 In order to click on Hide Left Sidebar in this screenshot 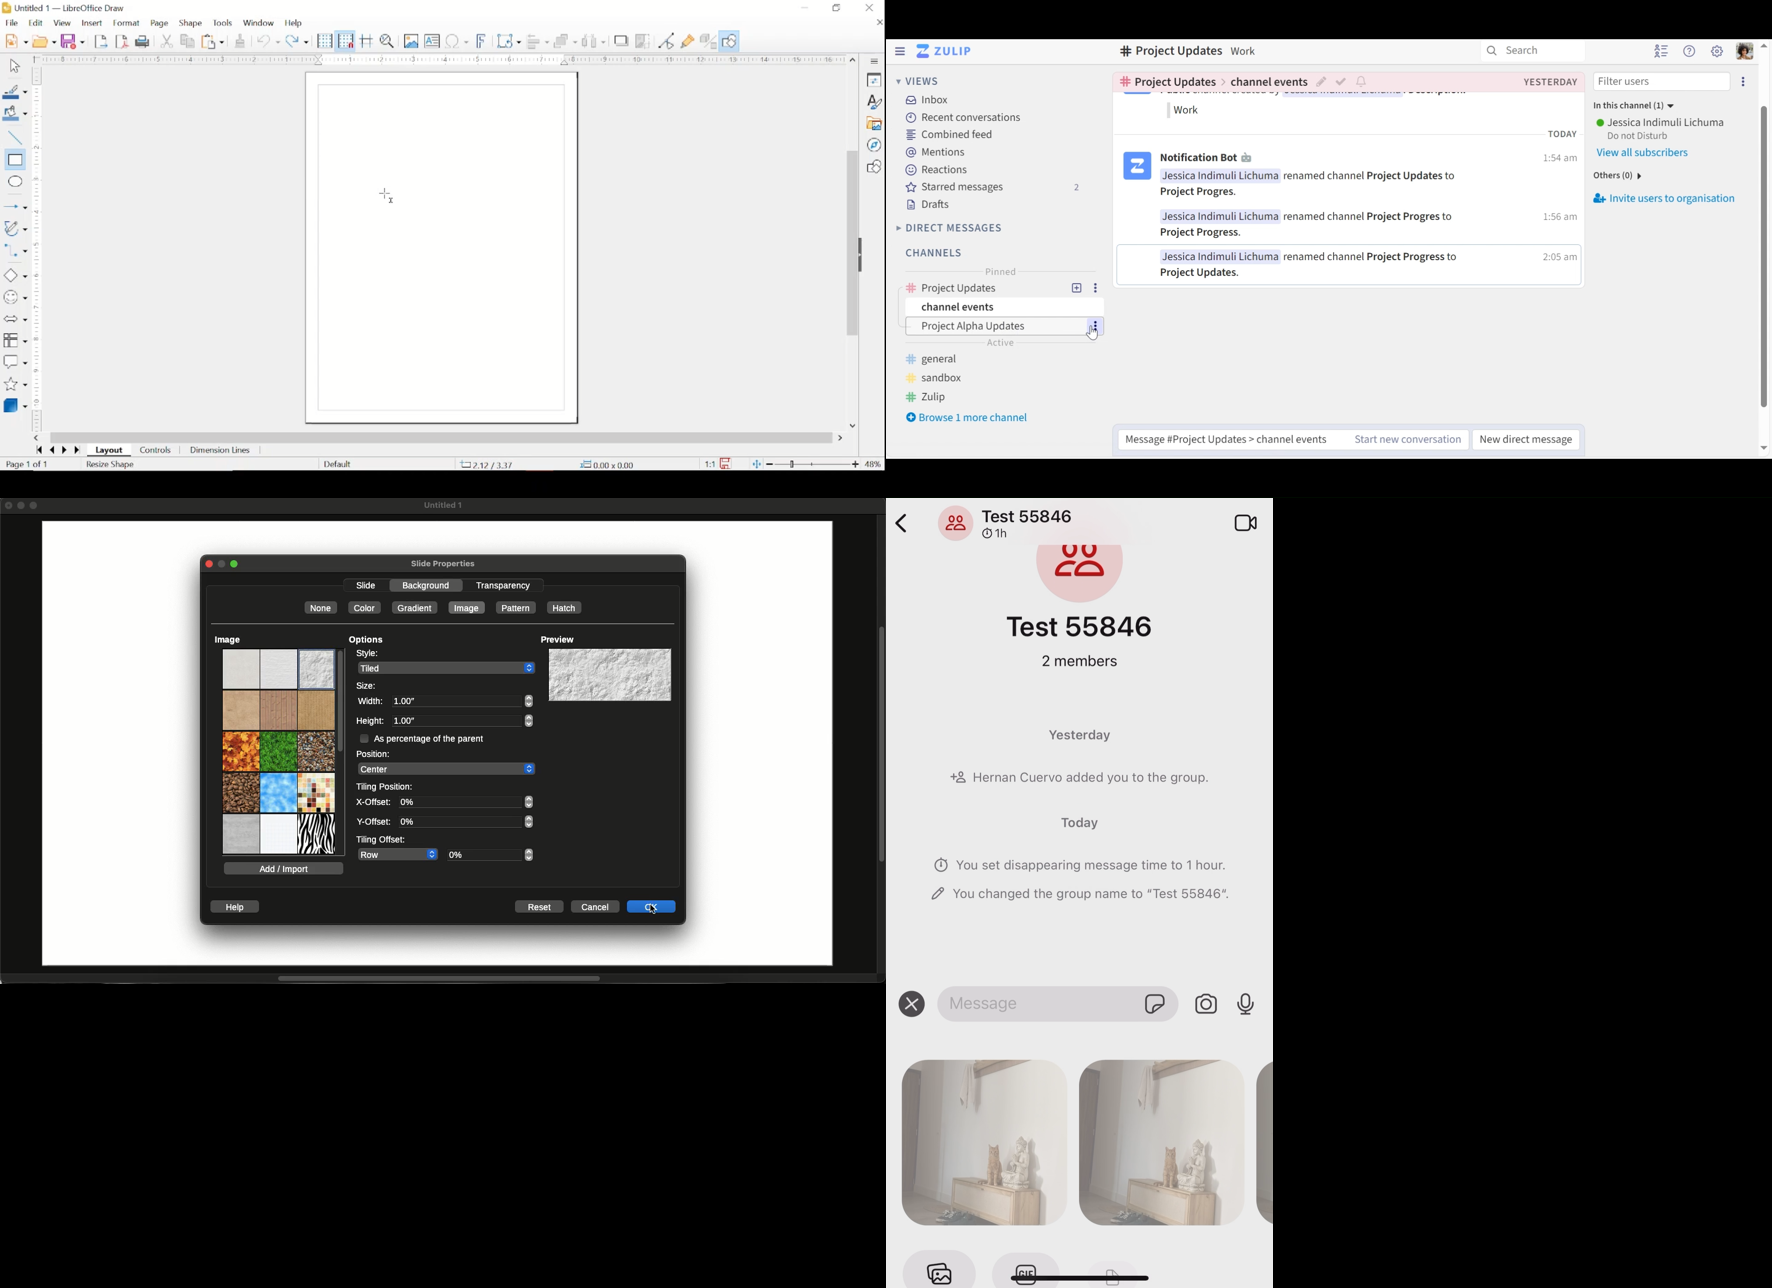, I will do `click(900, 51)`.